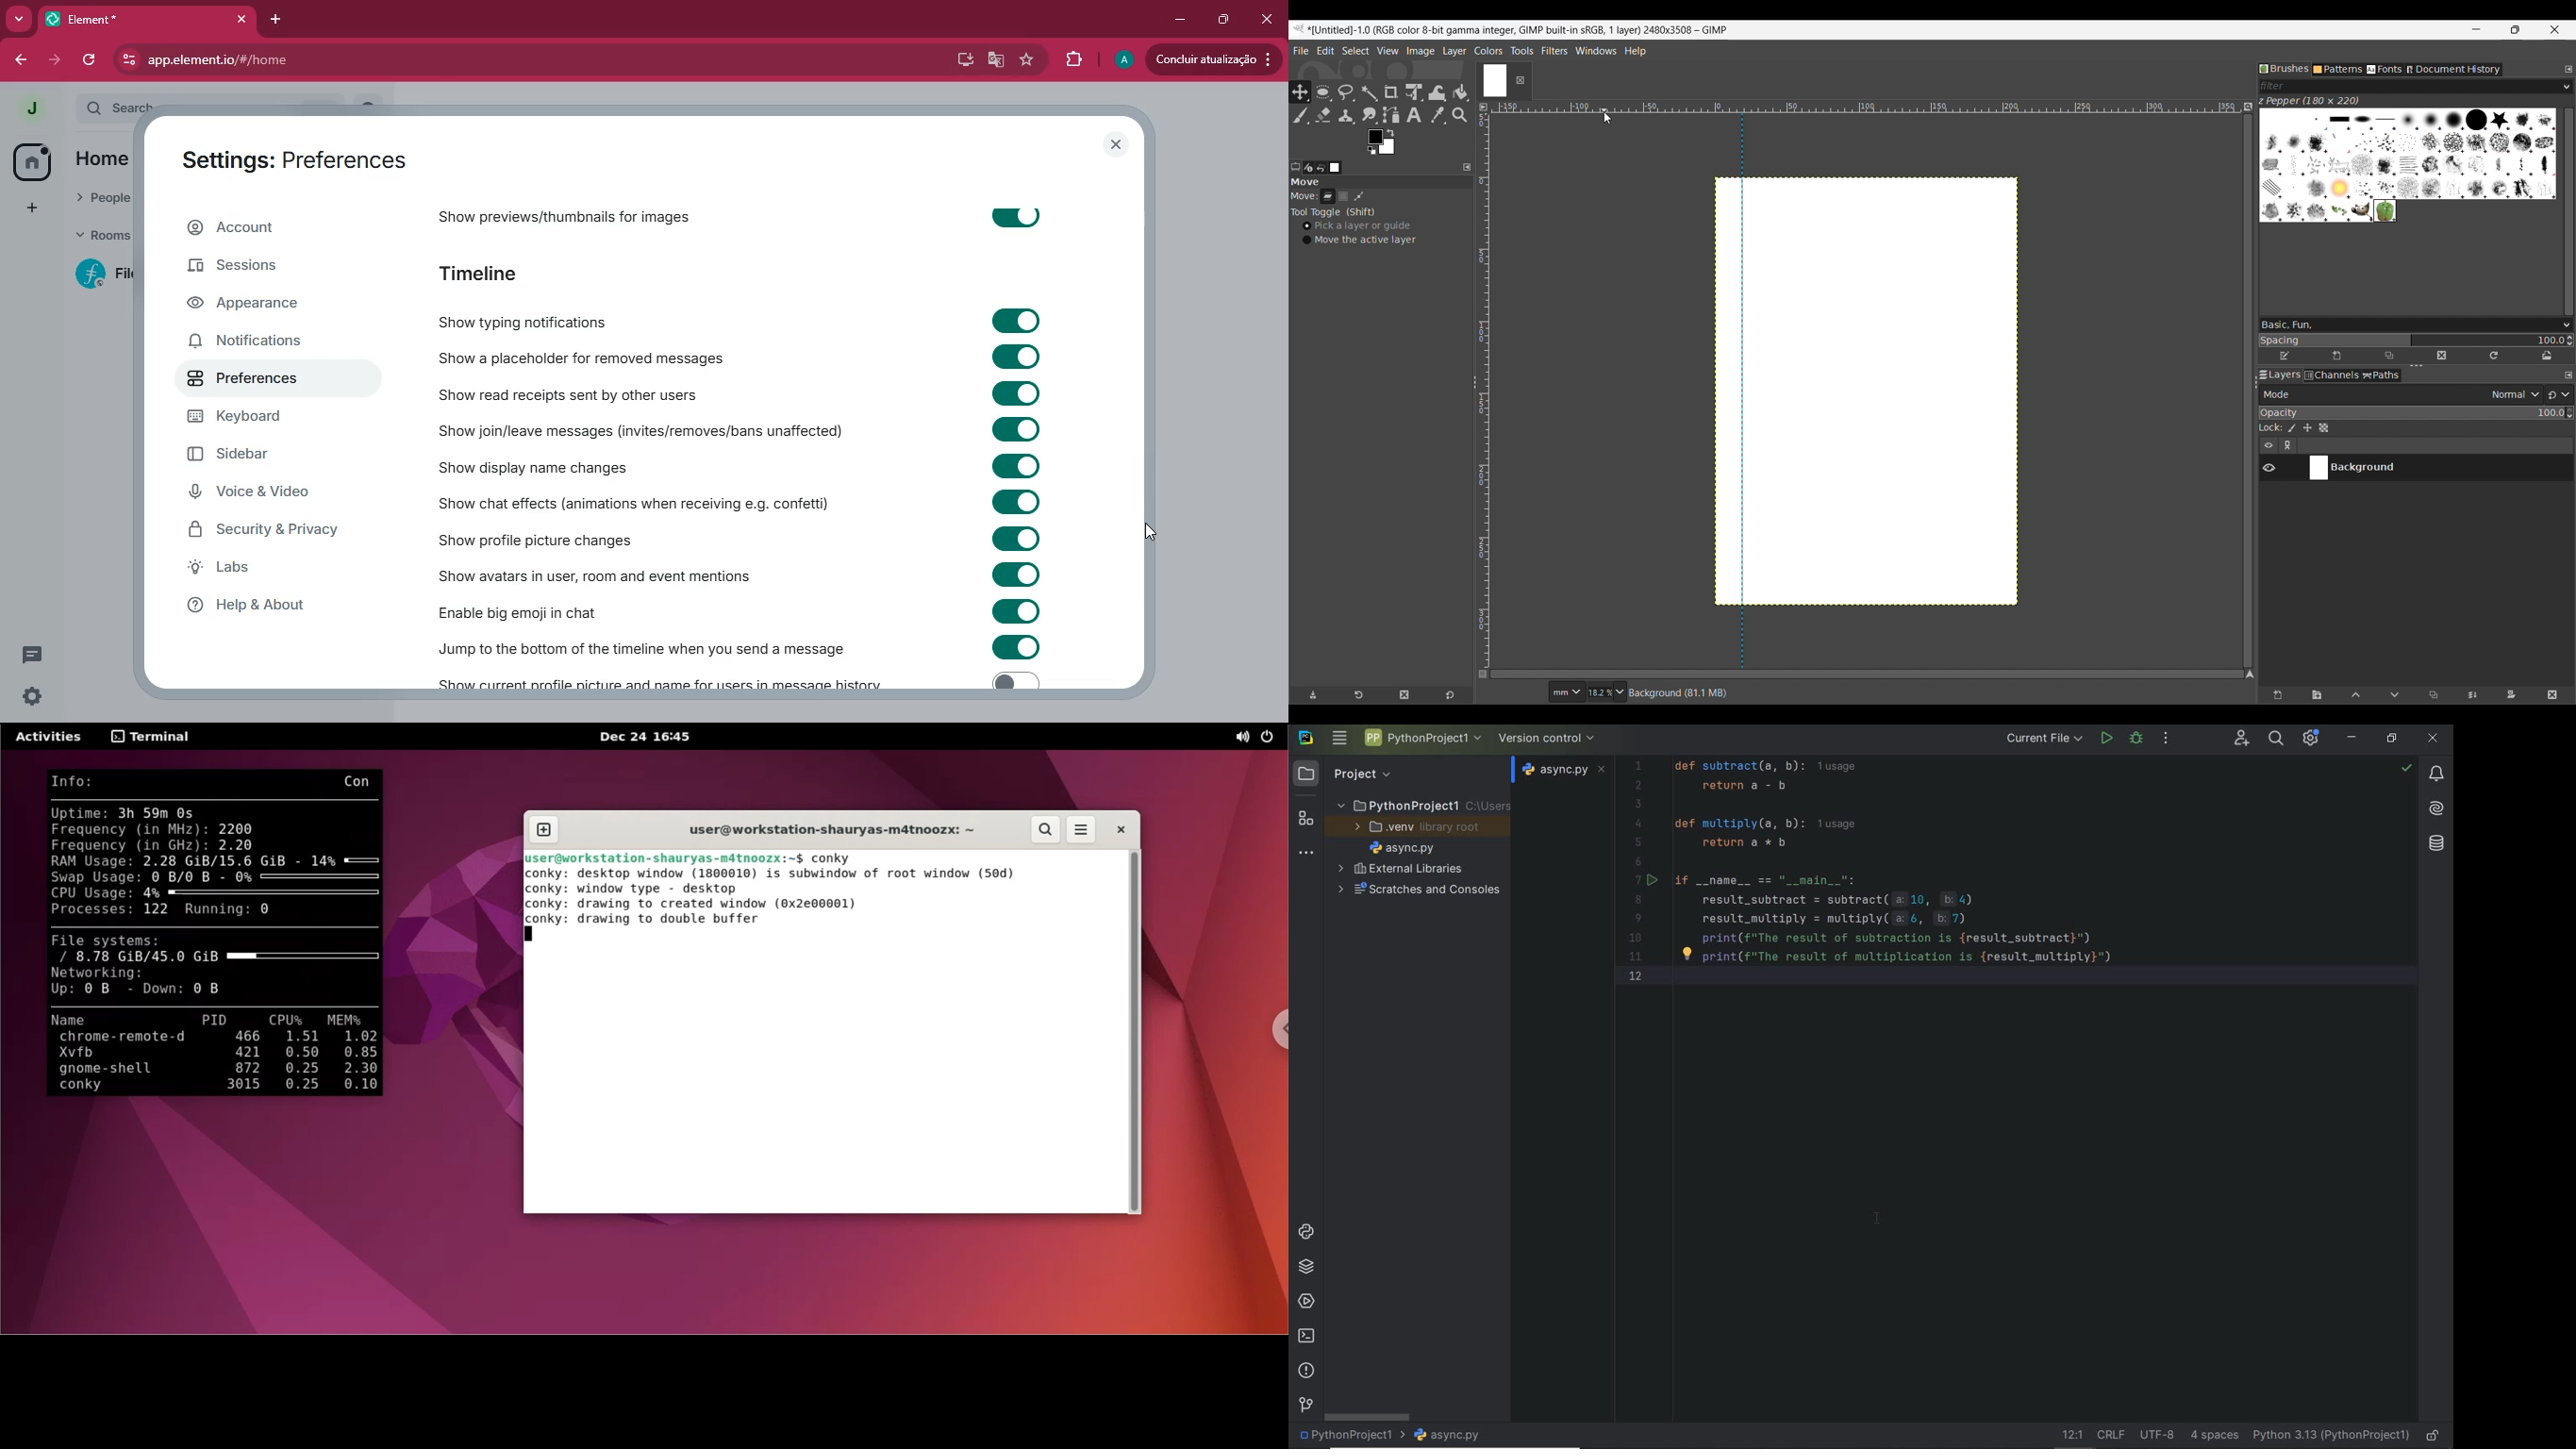 The height and width of the screenshot is (1456, 2576). What do you see at coordinates (2441, 356) in the screenshot?
I see `Delete this brush` at bounding box center [2441, 356].